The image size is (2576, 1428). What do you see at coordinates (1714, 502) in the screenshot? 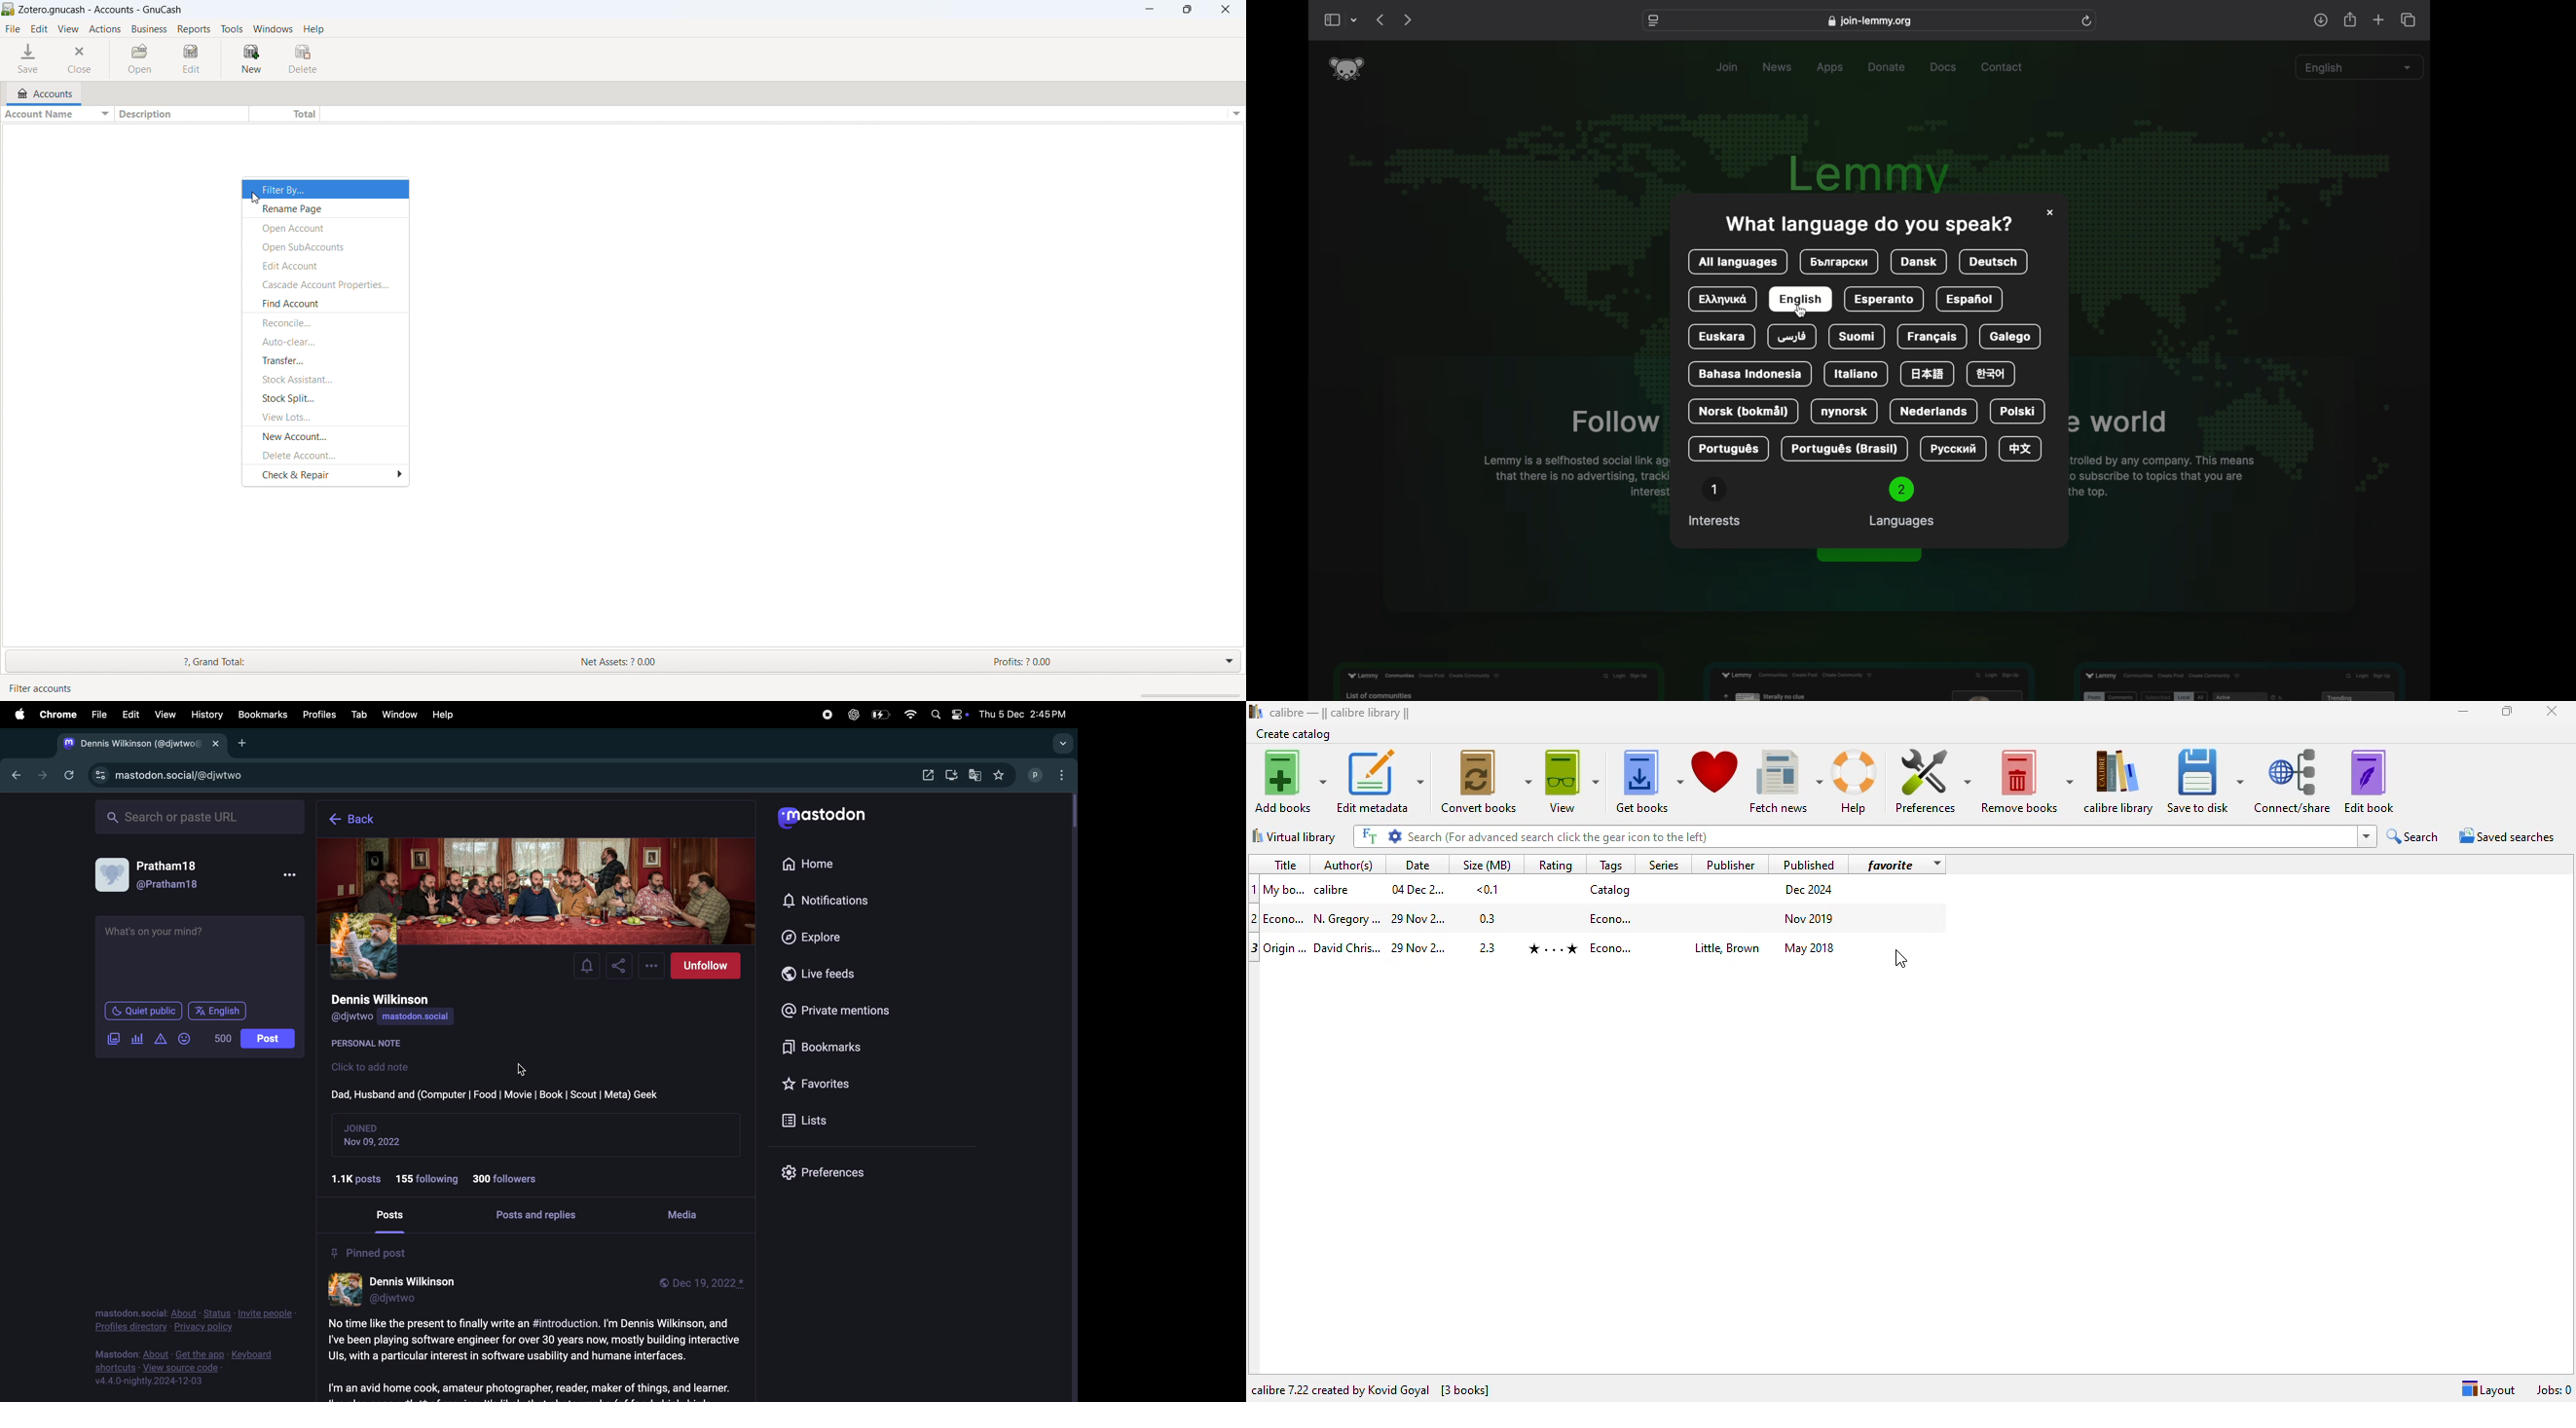
I see `interests` at bounding box center [1714, 502].